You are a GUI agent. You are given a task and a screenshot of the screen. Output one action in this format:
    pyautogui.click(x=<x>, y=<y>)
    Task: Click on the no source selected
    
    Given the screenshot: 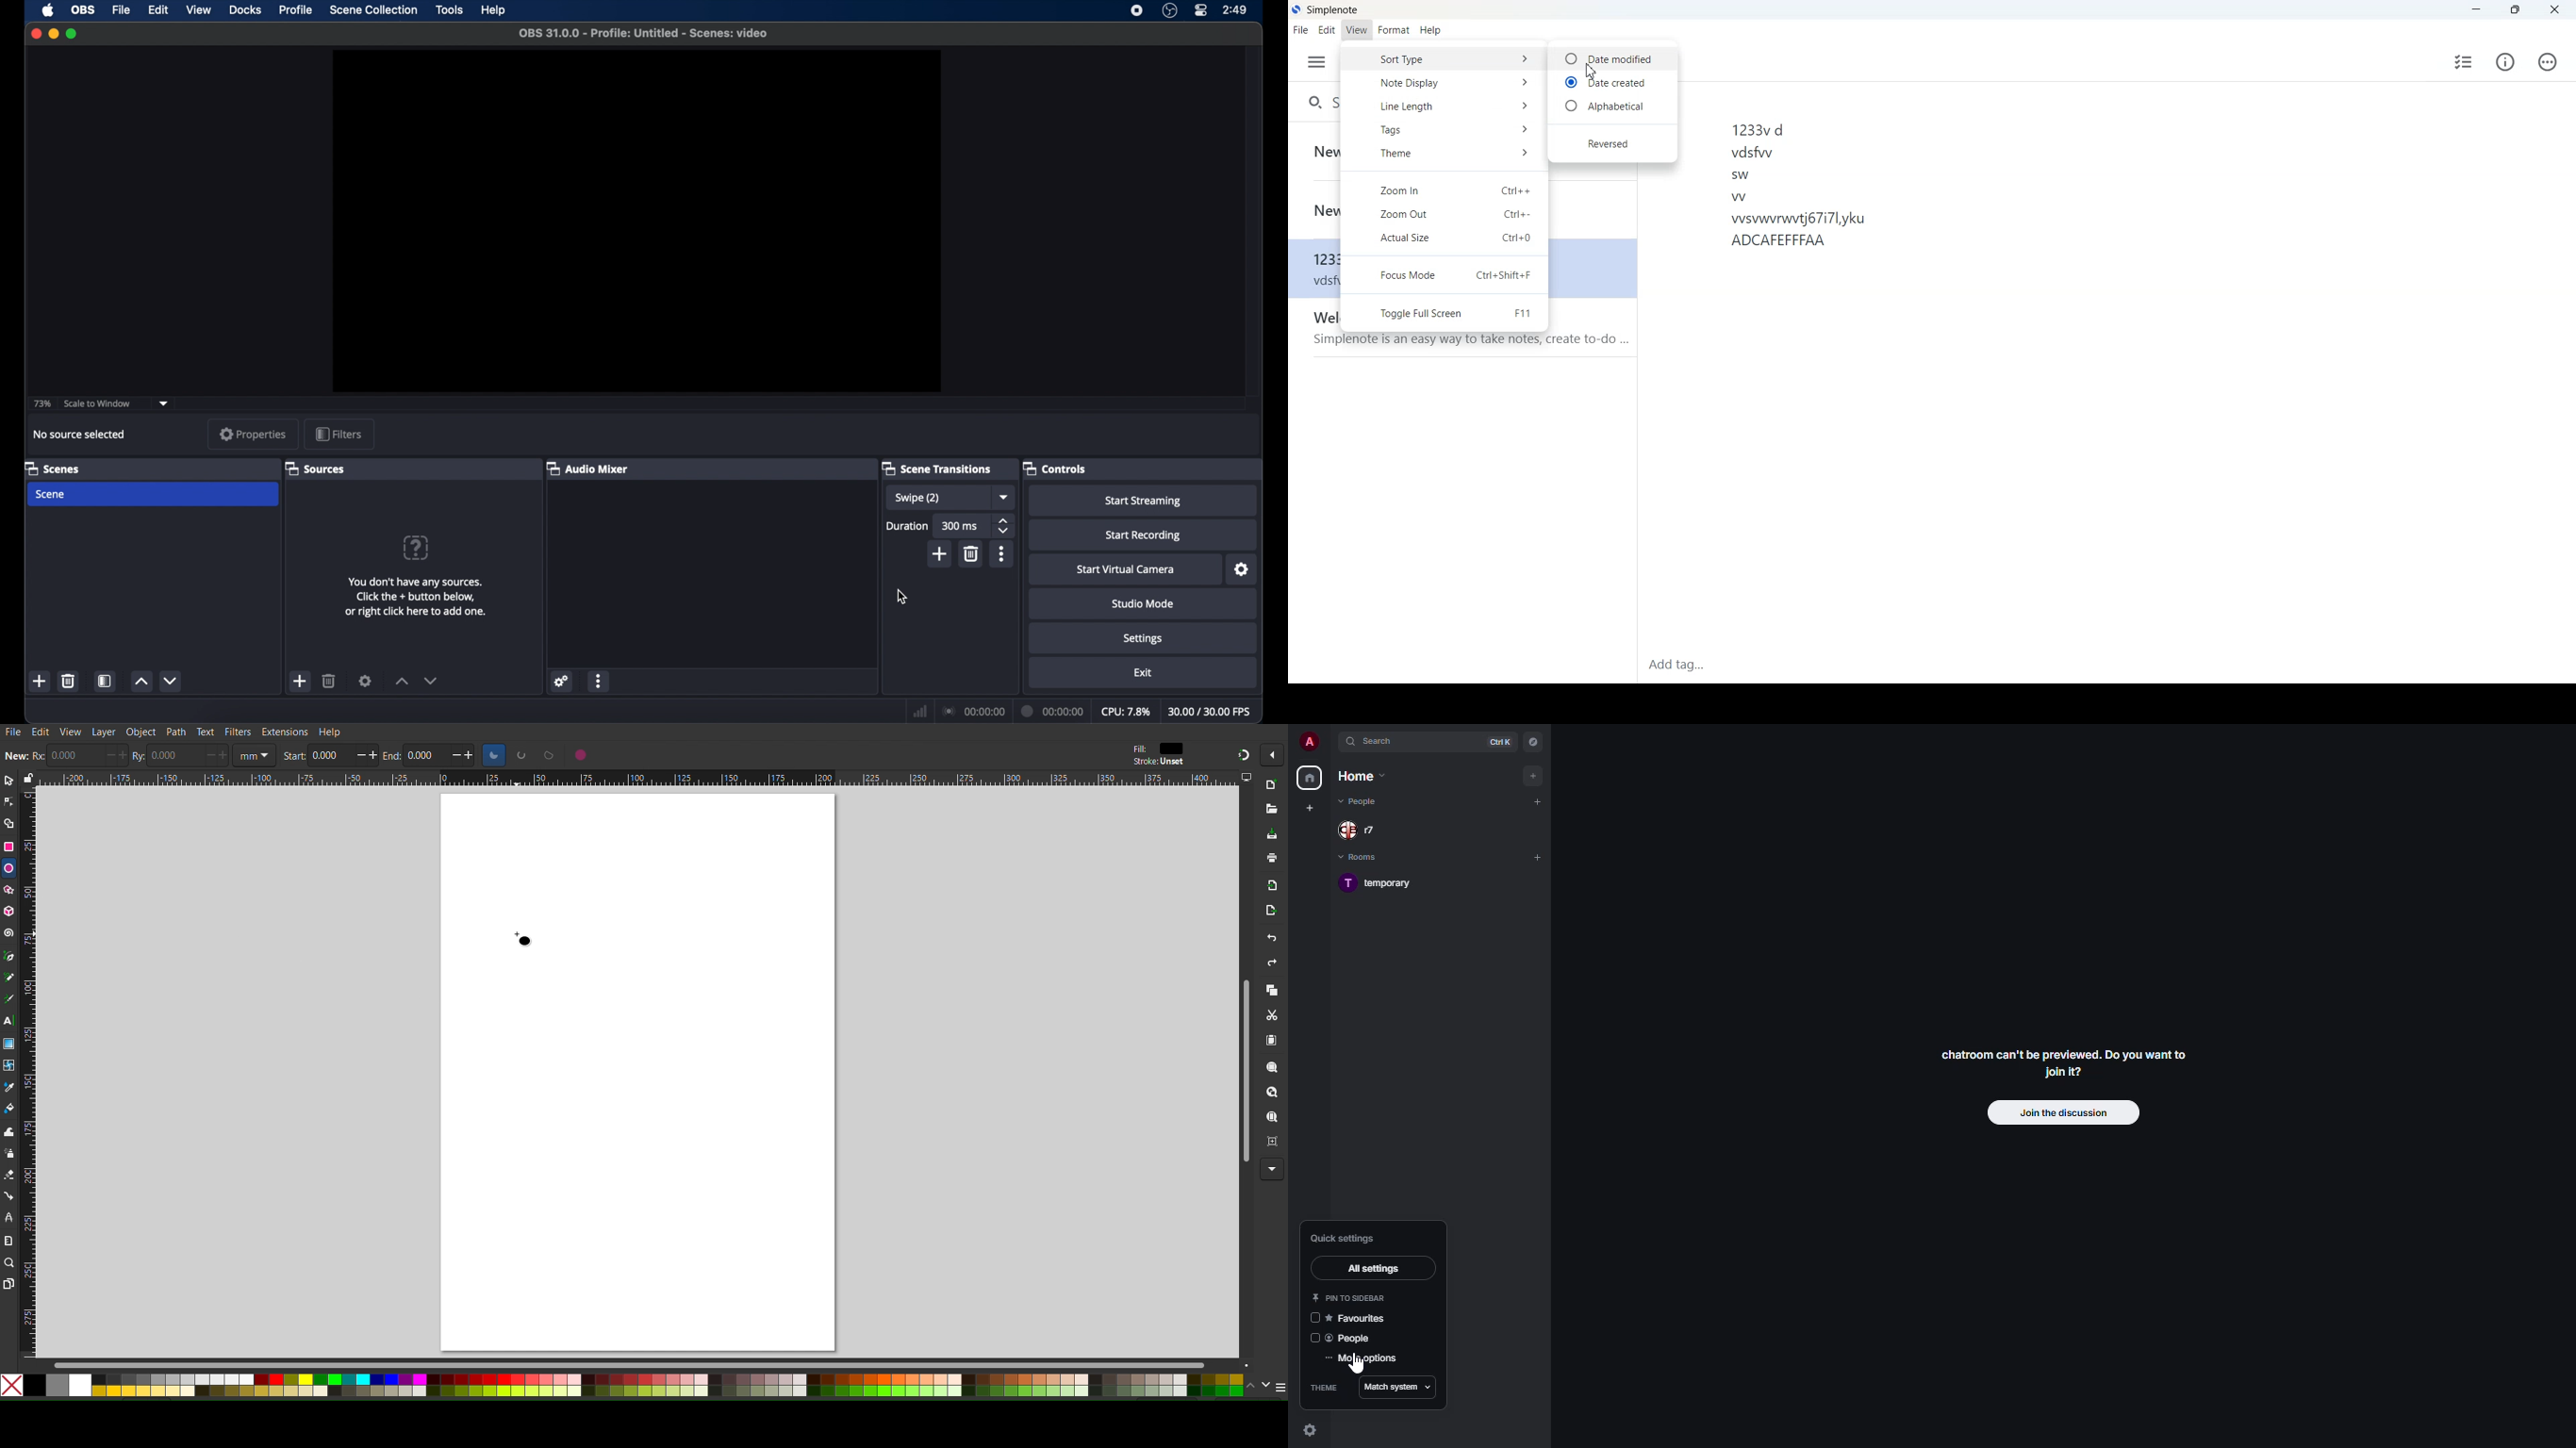 What is the action you would take?
    pyautogui.click(x=80, y=434)
    